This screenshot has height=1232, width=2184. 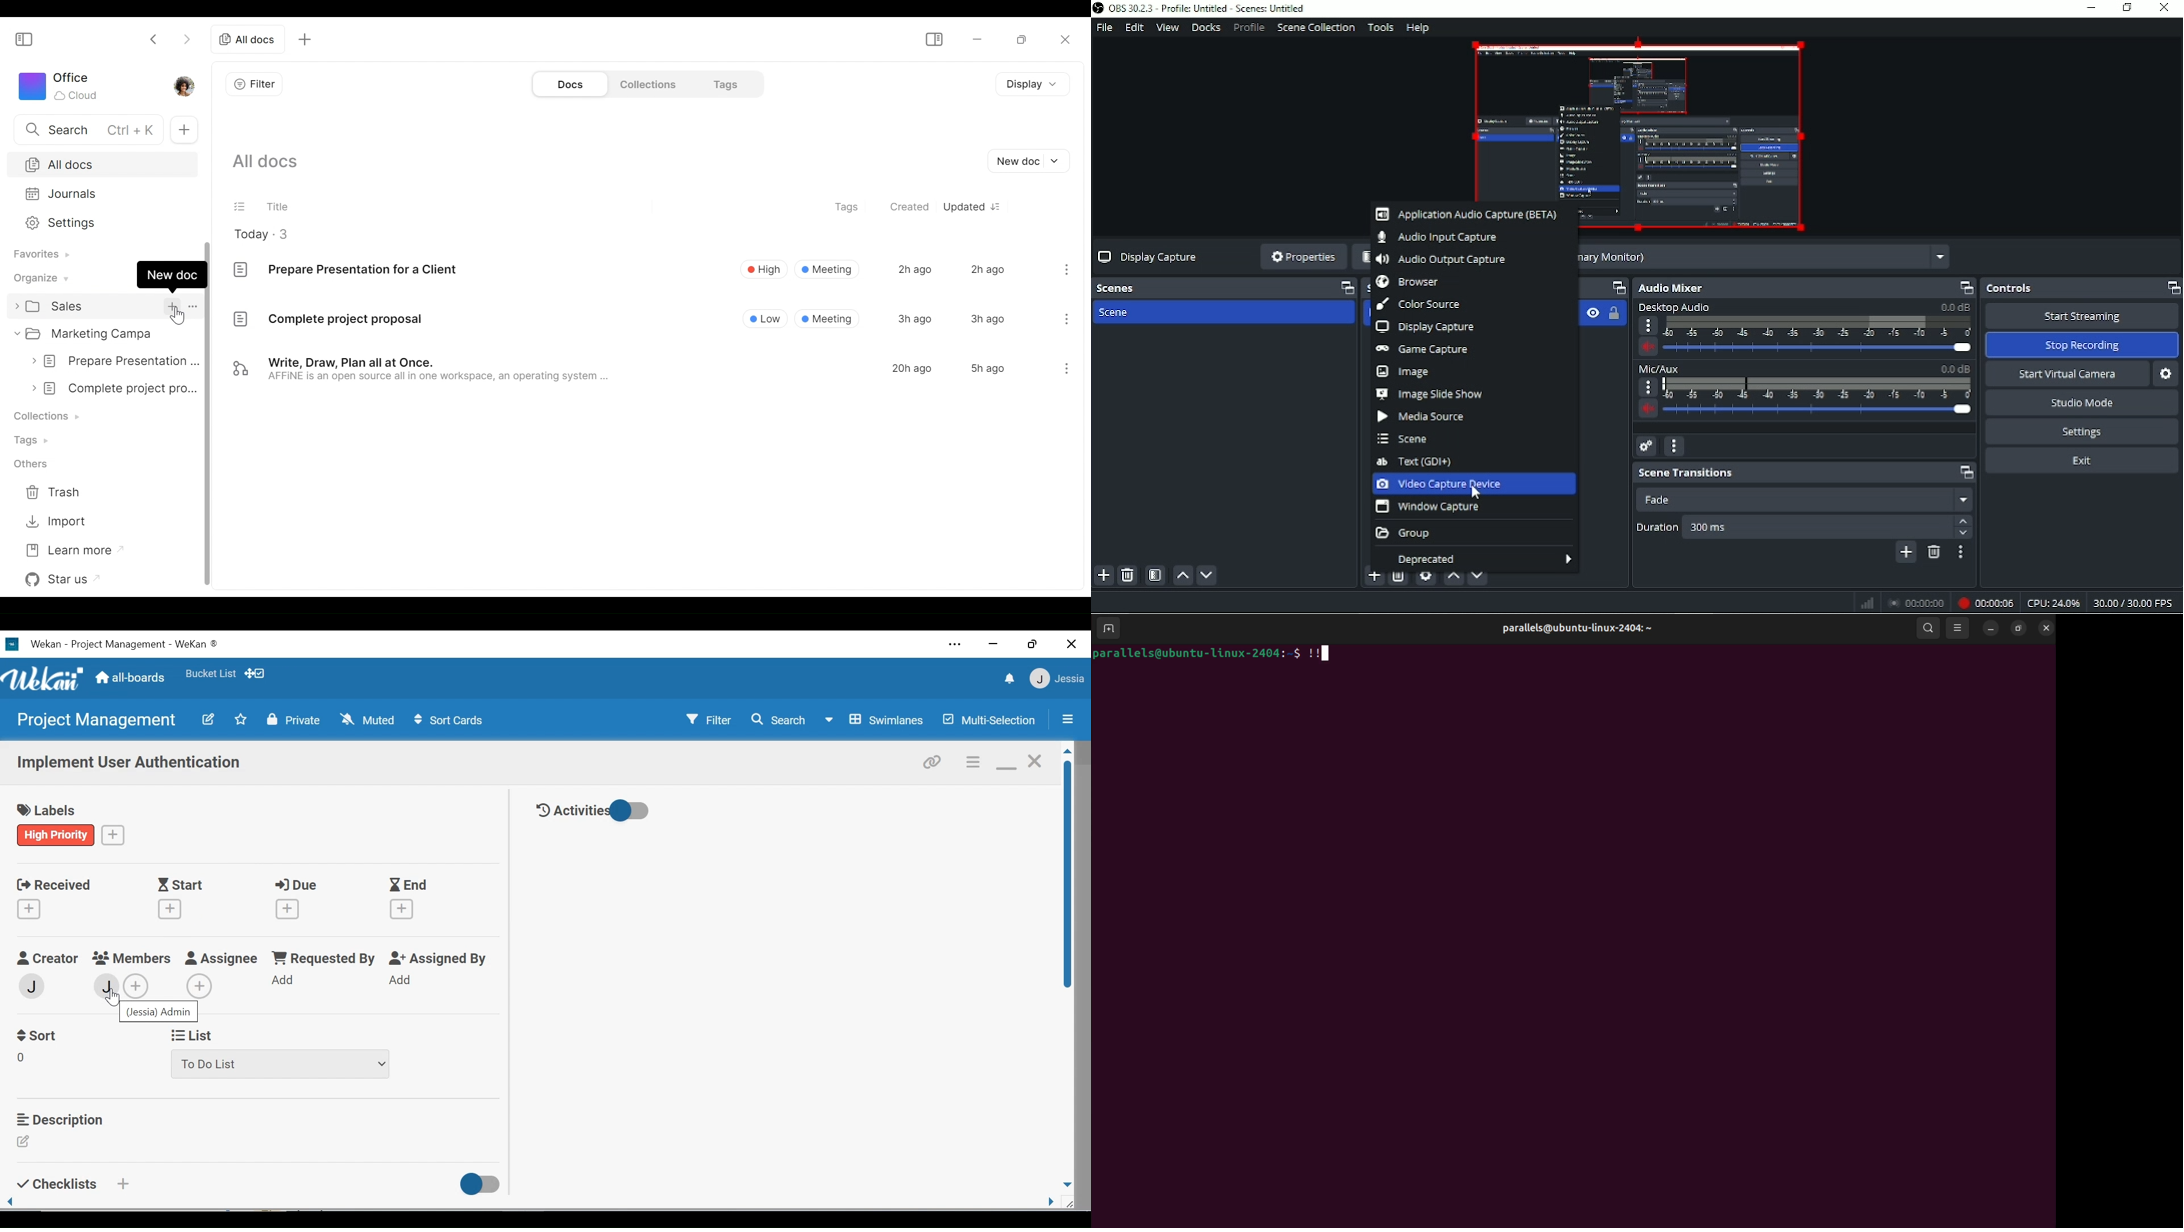 I want to click on Media source, so click(x=1421, y=417).